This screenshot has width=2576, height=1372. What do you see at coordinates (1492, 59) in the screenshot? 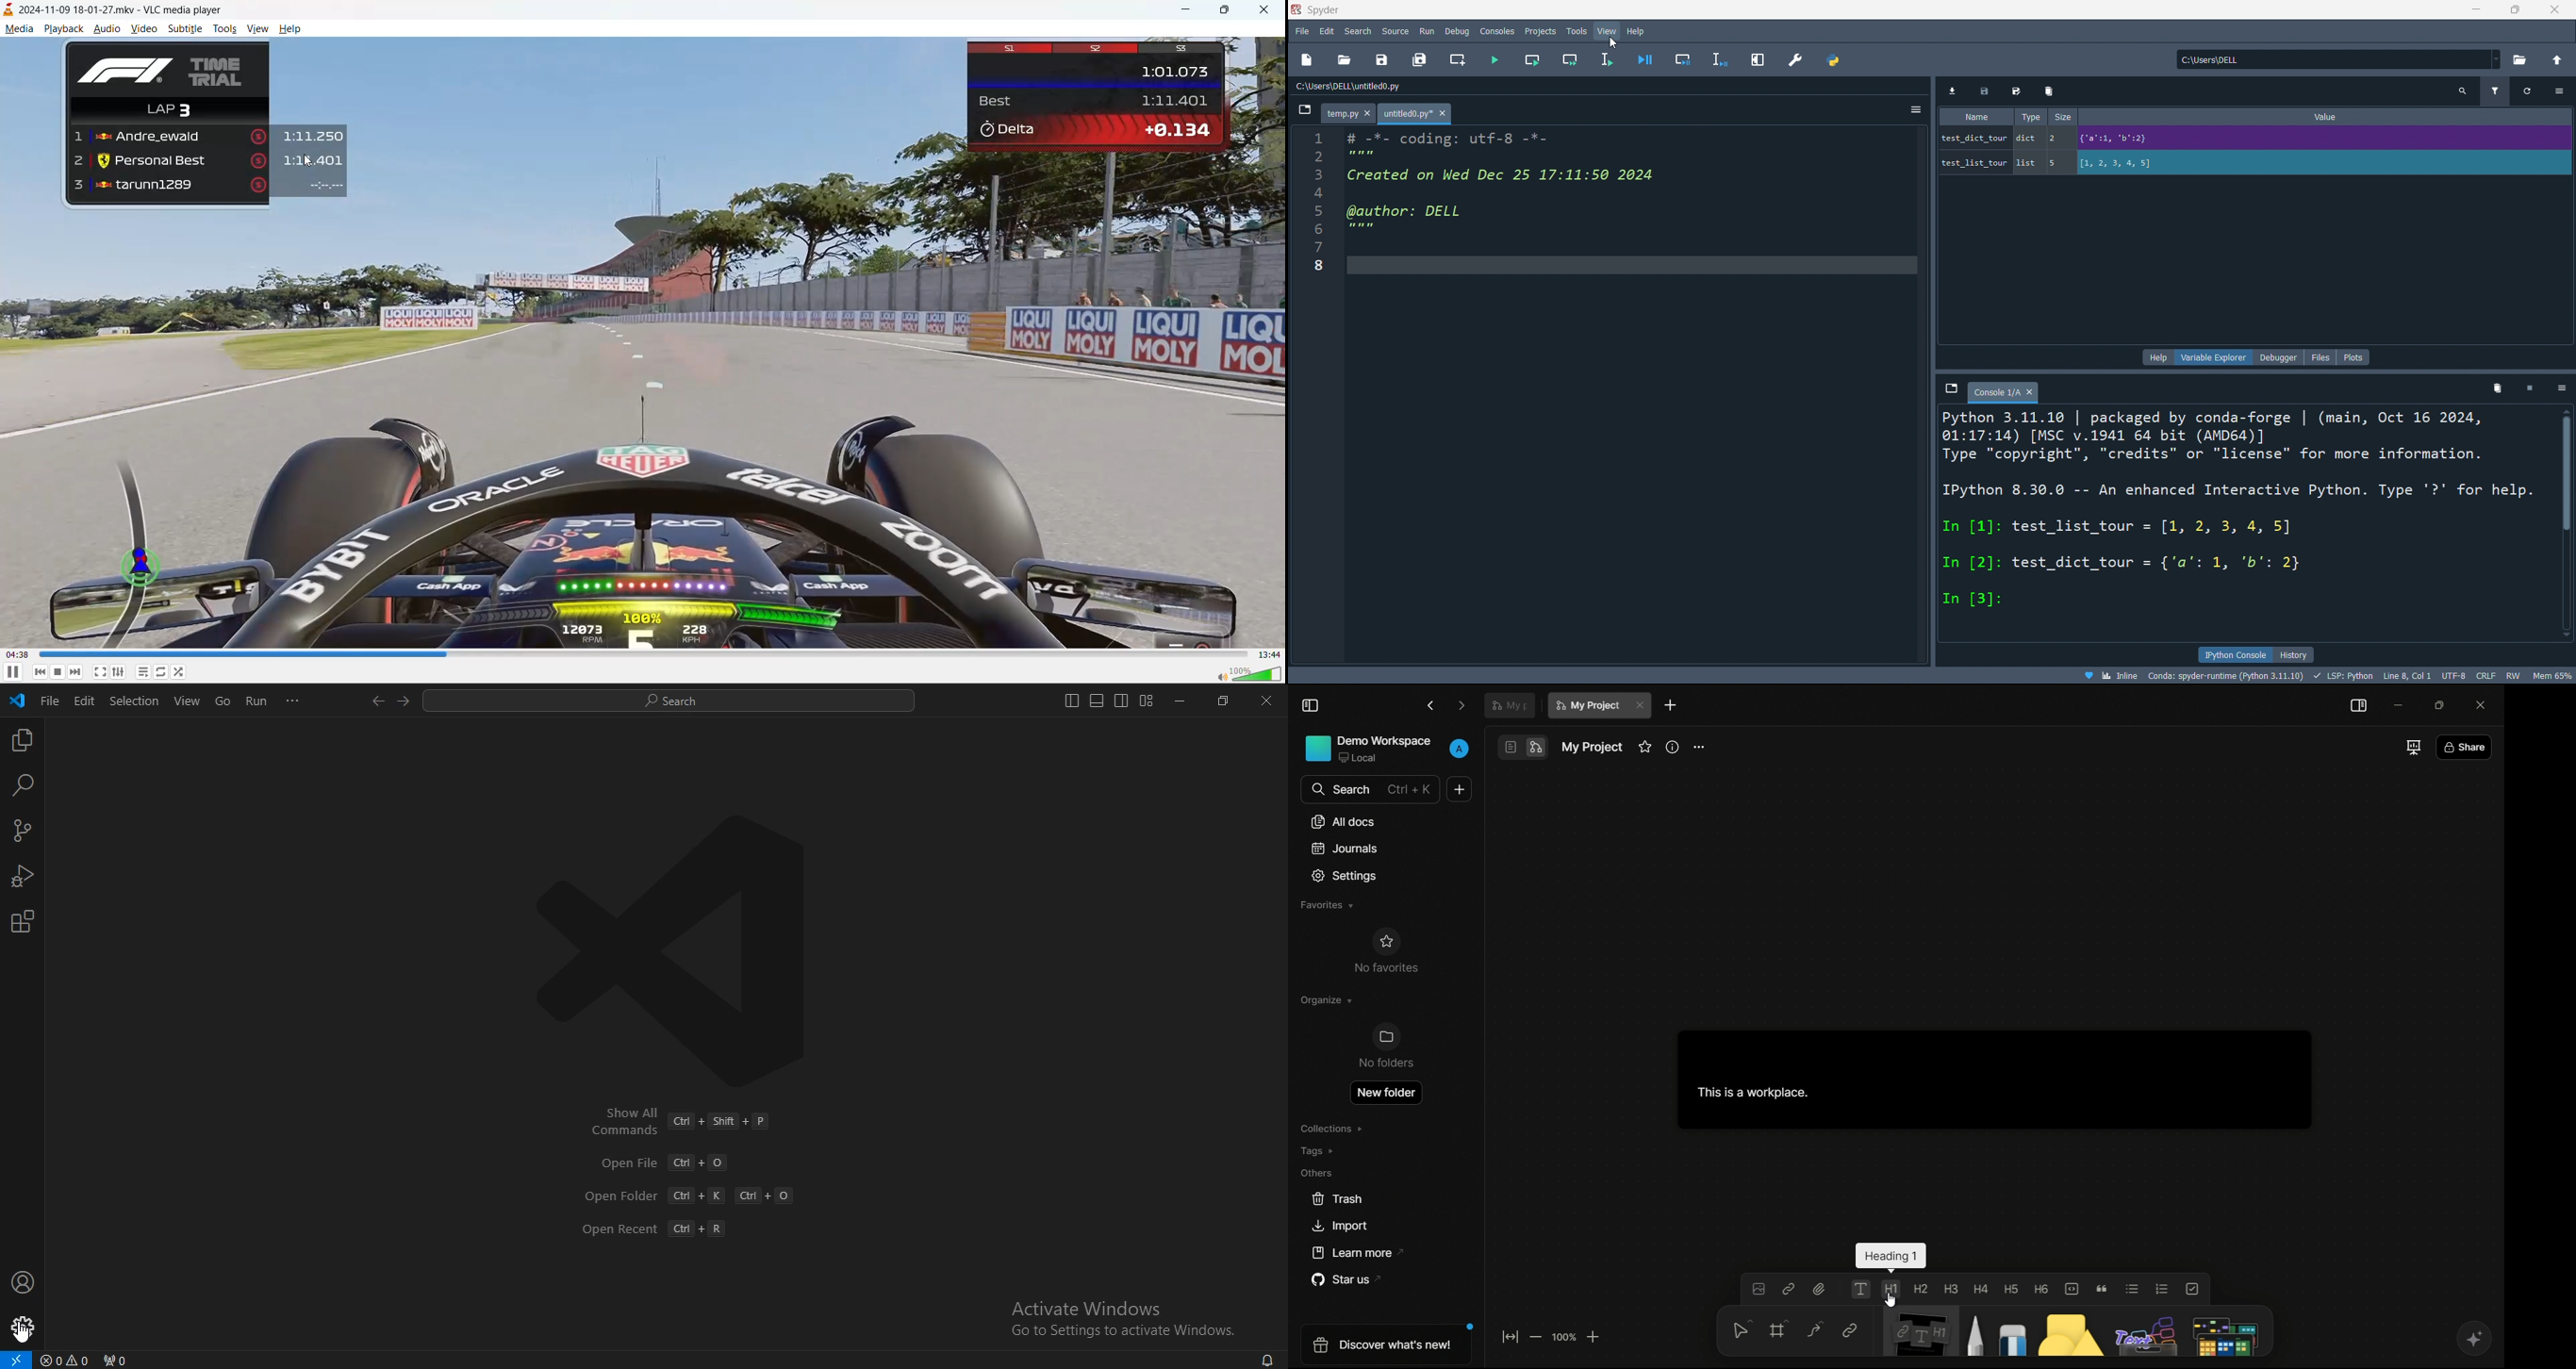
I see `run file` at bounding box center [1492, 59].